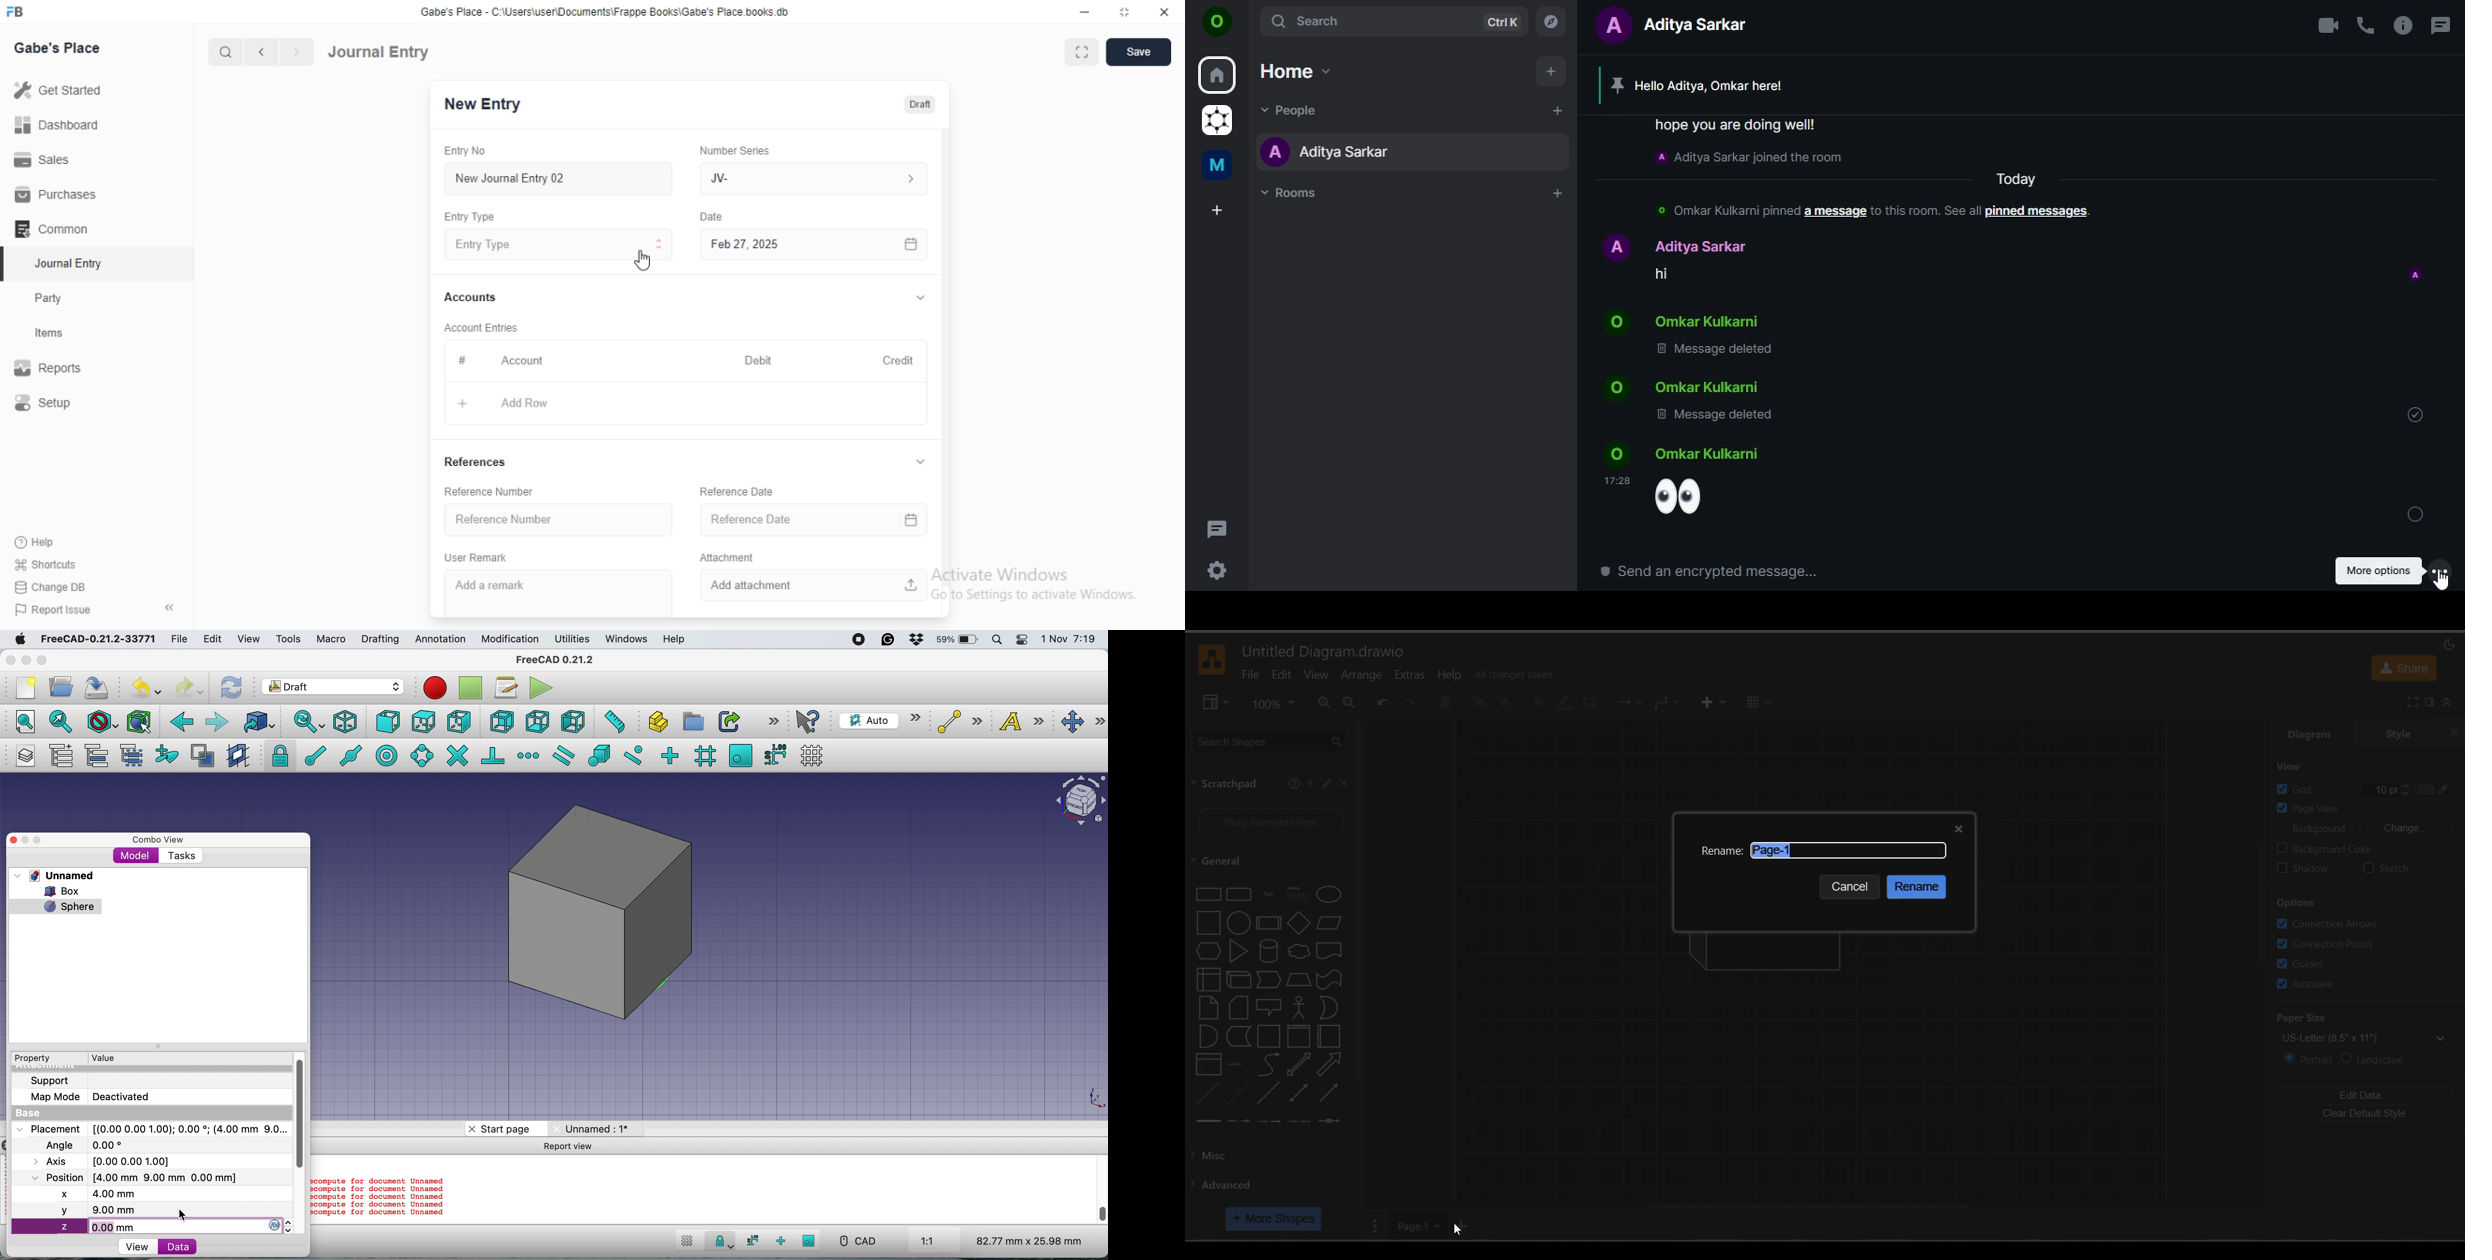 This screenshot has height=1260, width=2492. Describe the element at coordinates (759, 361) in the screenshot. I see `Debit` at that location.